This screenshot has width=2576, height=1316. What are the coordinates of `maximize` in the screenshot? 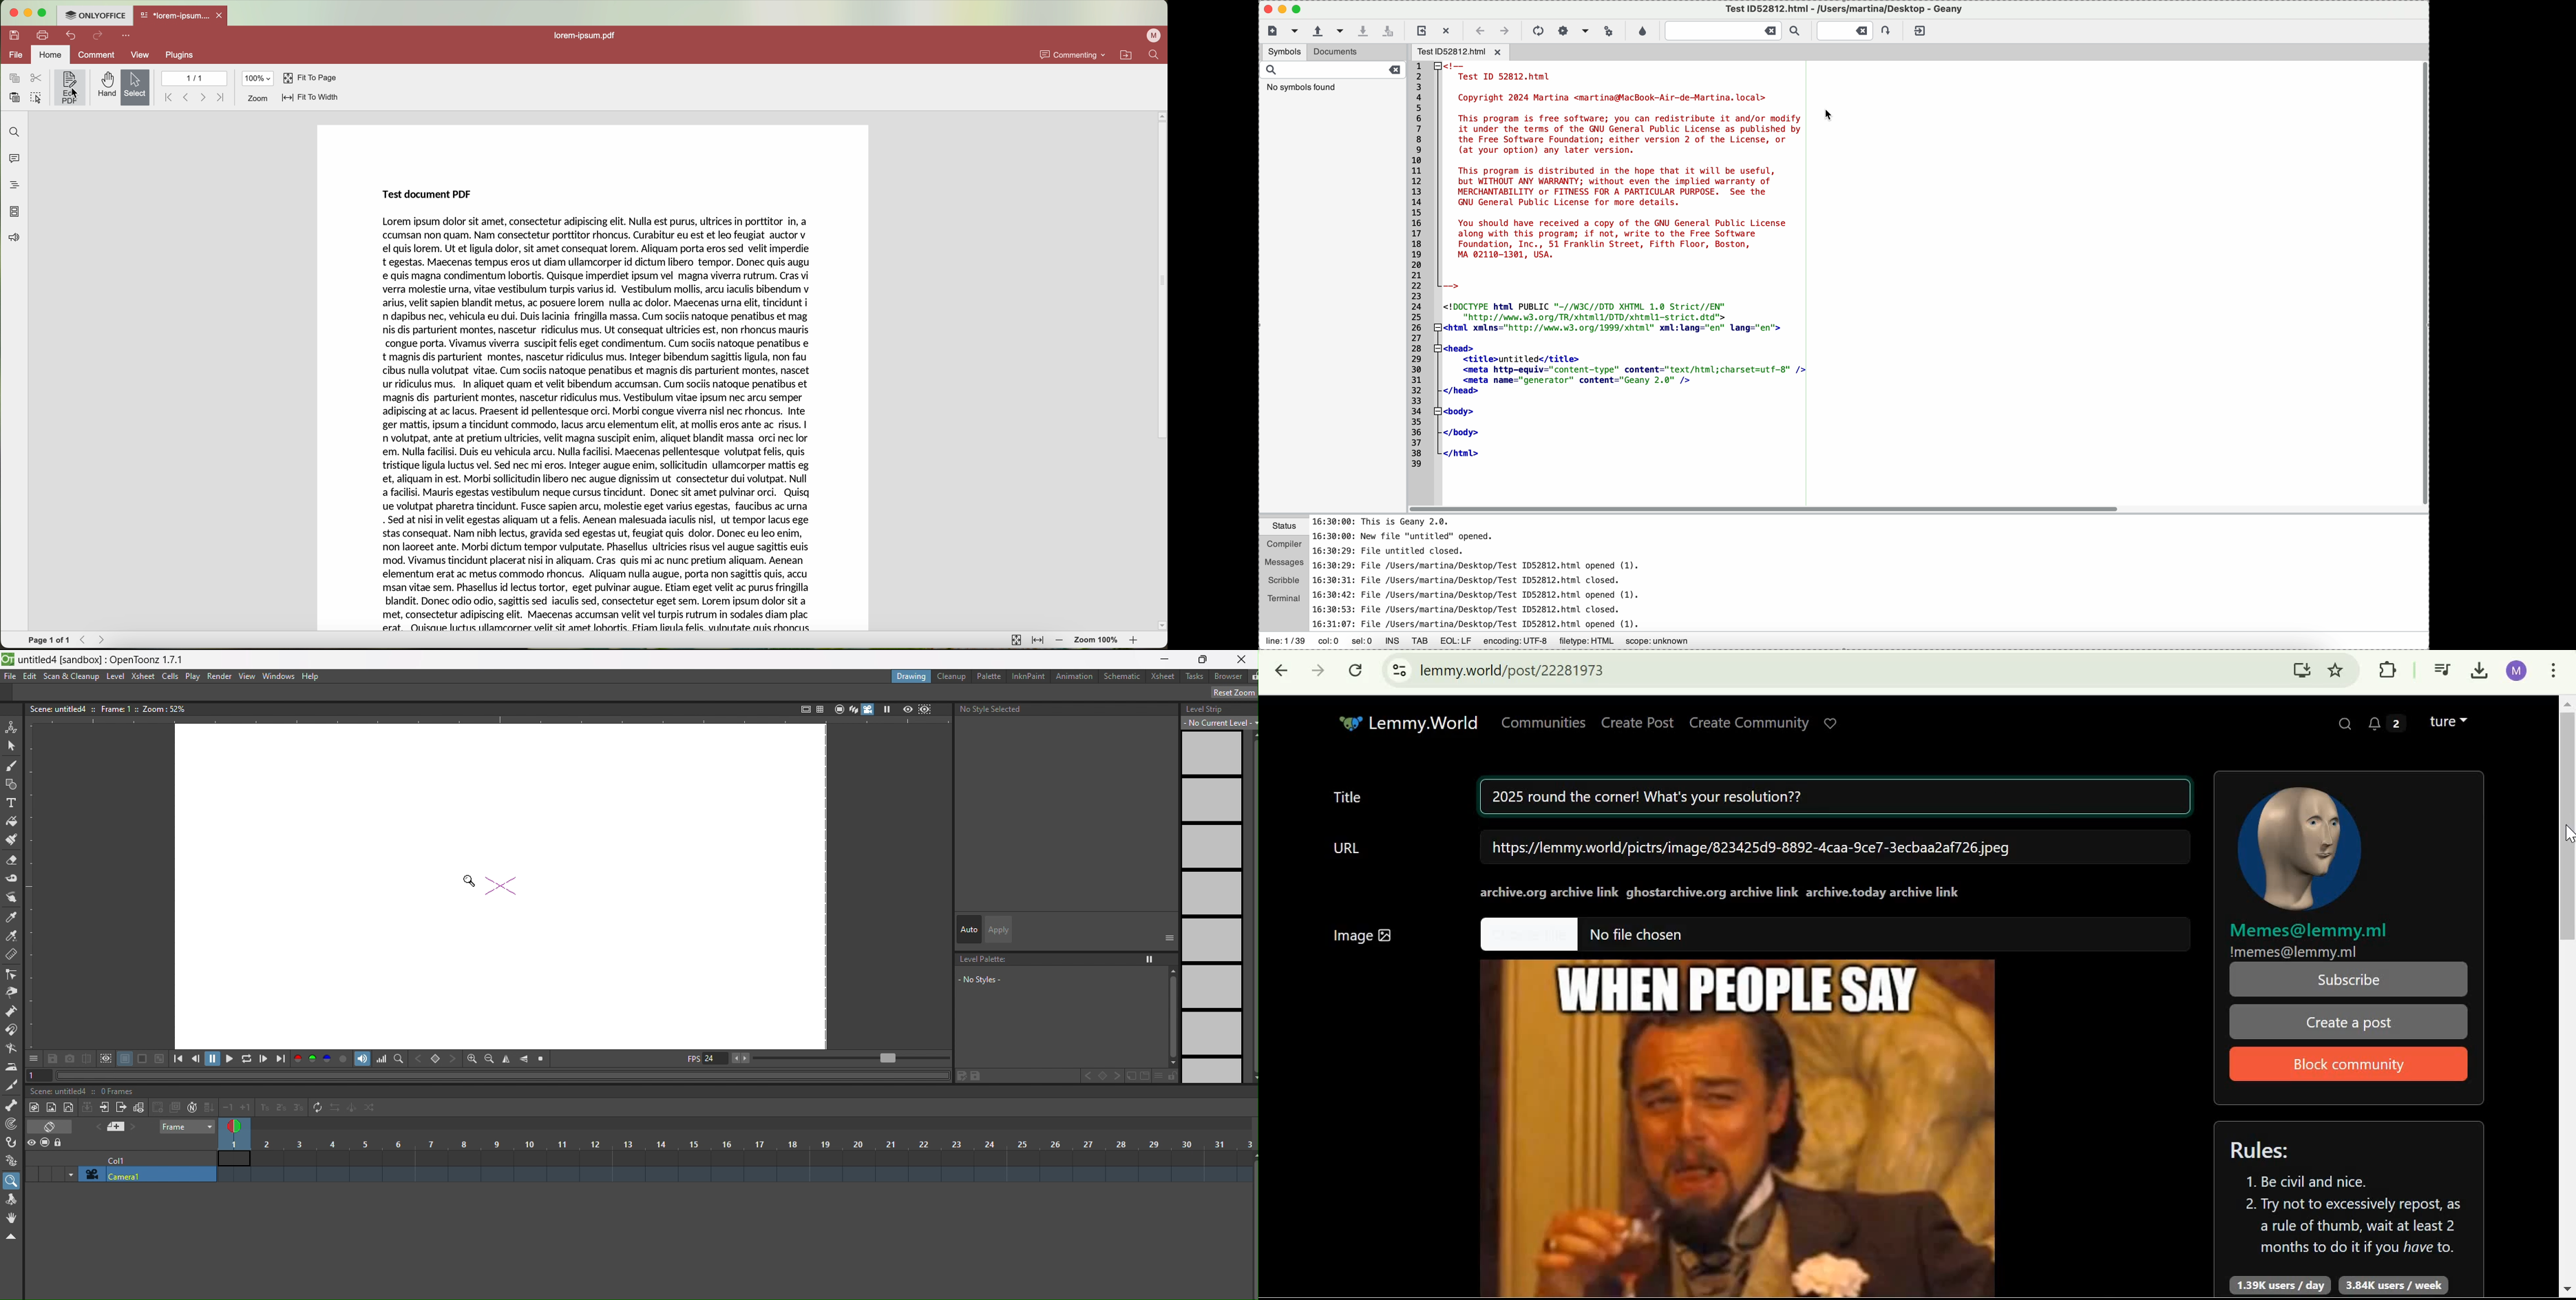 It's located at (43, 13).